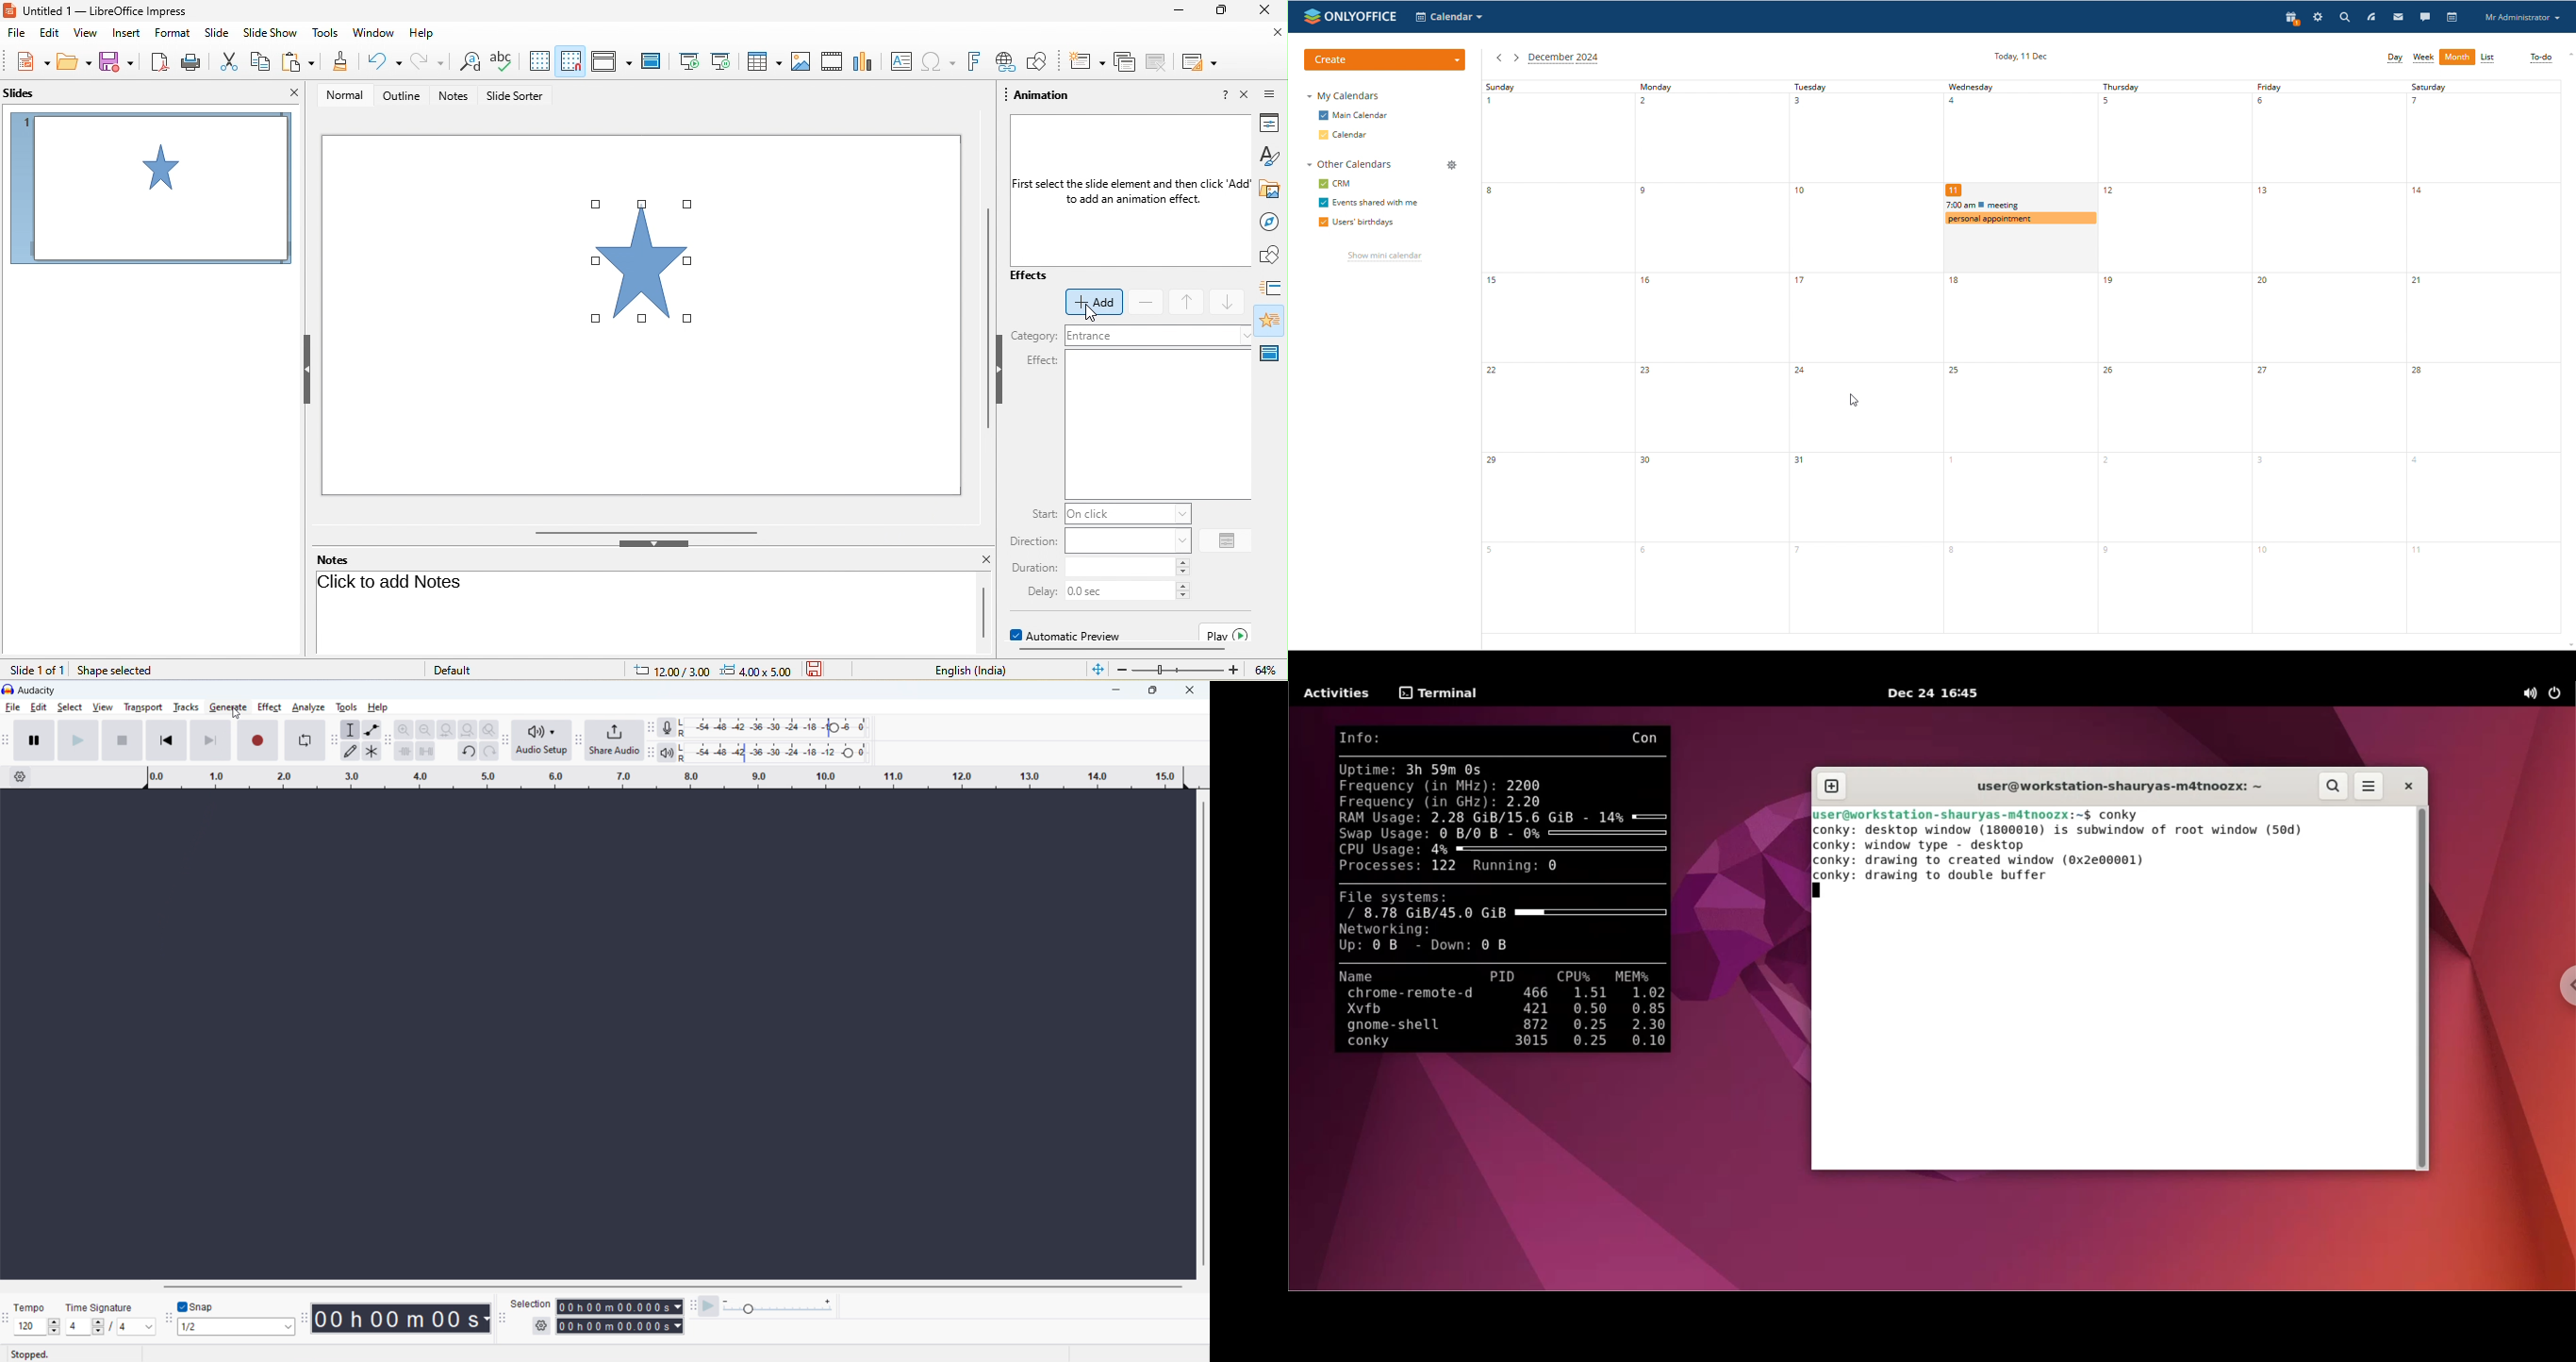  Describe the element at coordinates (195, 1307) in the screenshot. I see `toggle snap` at that location.